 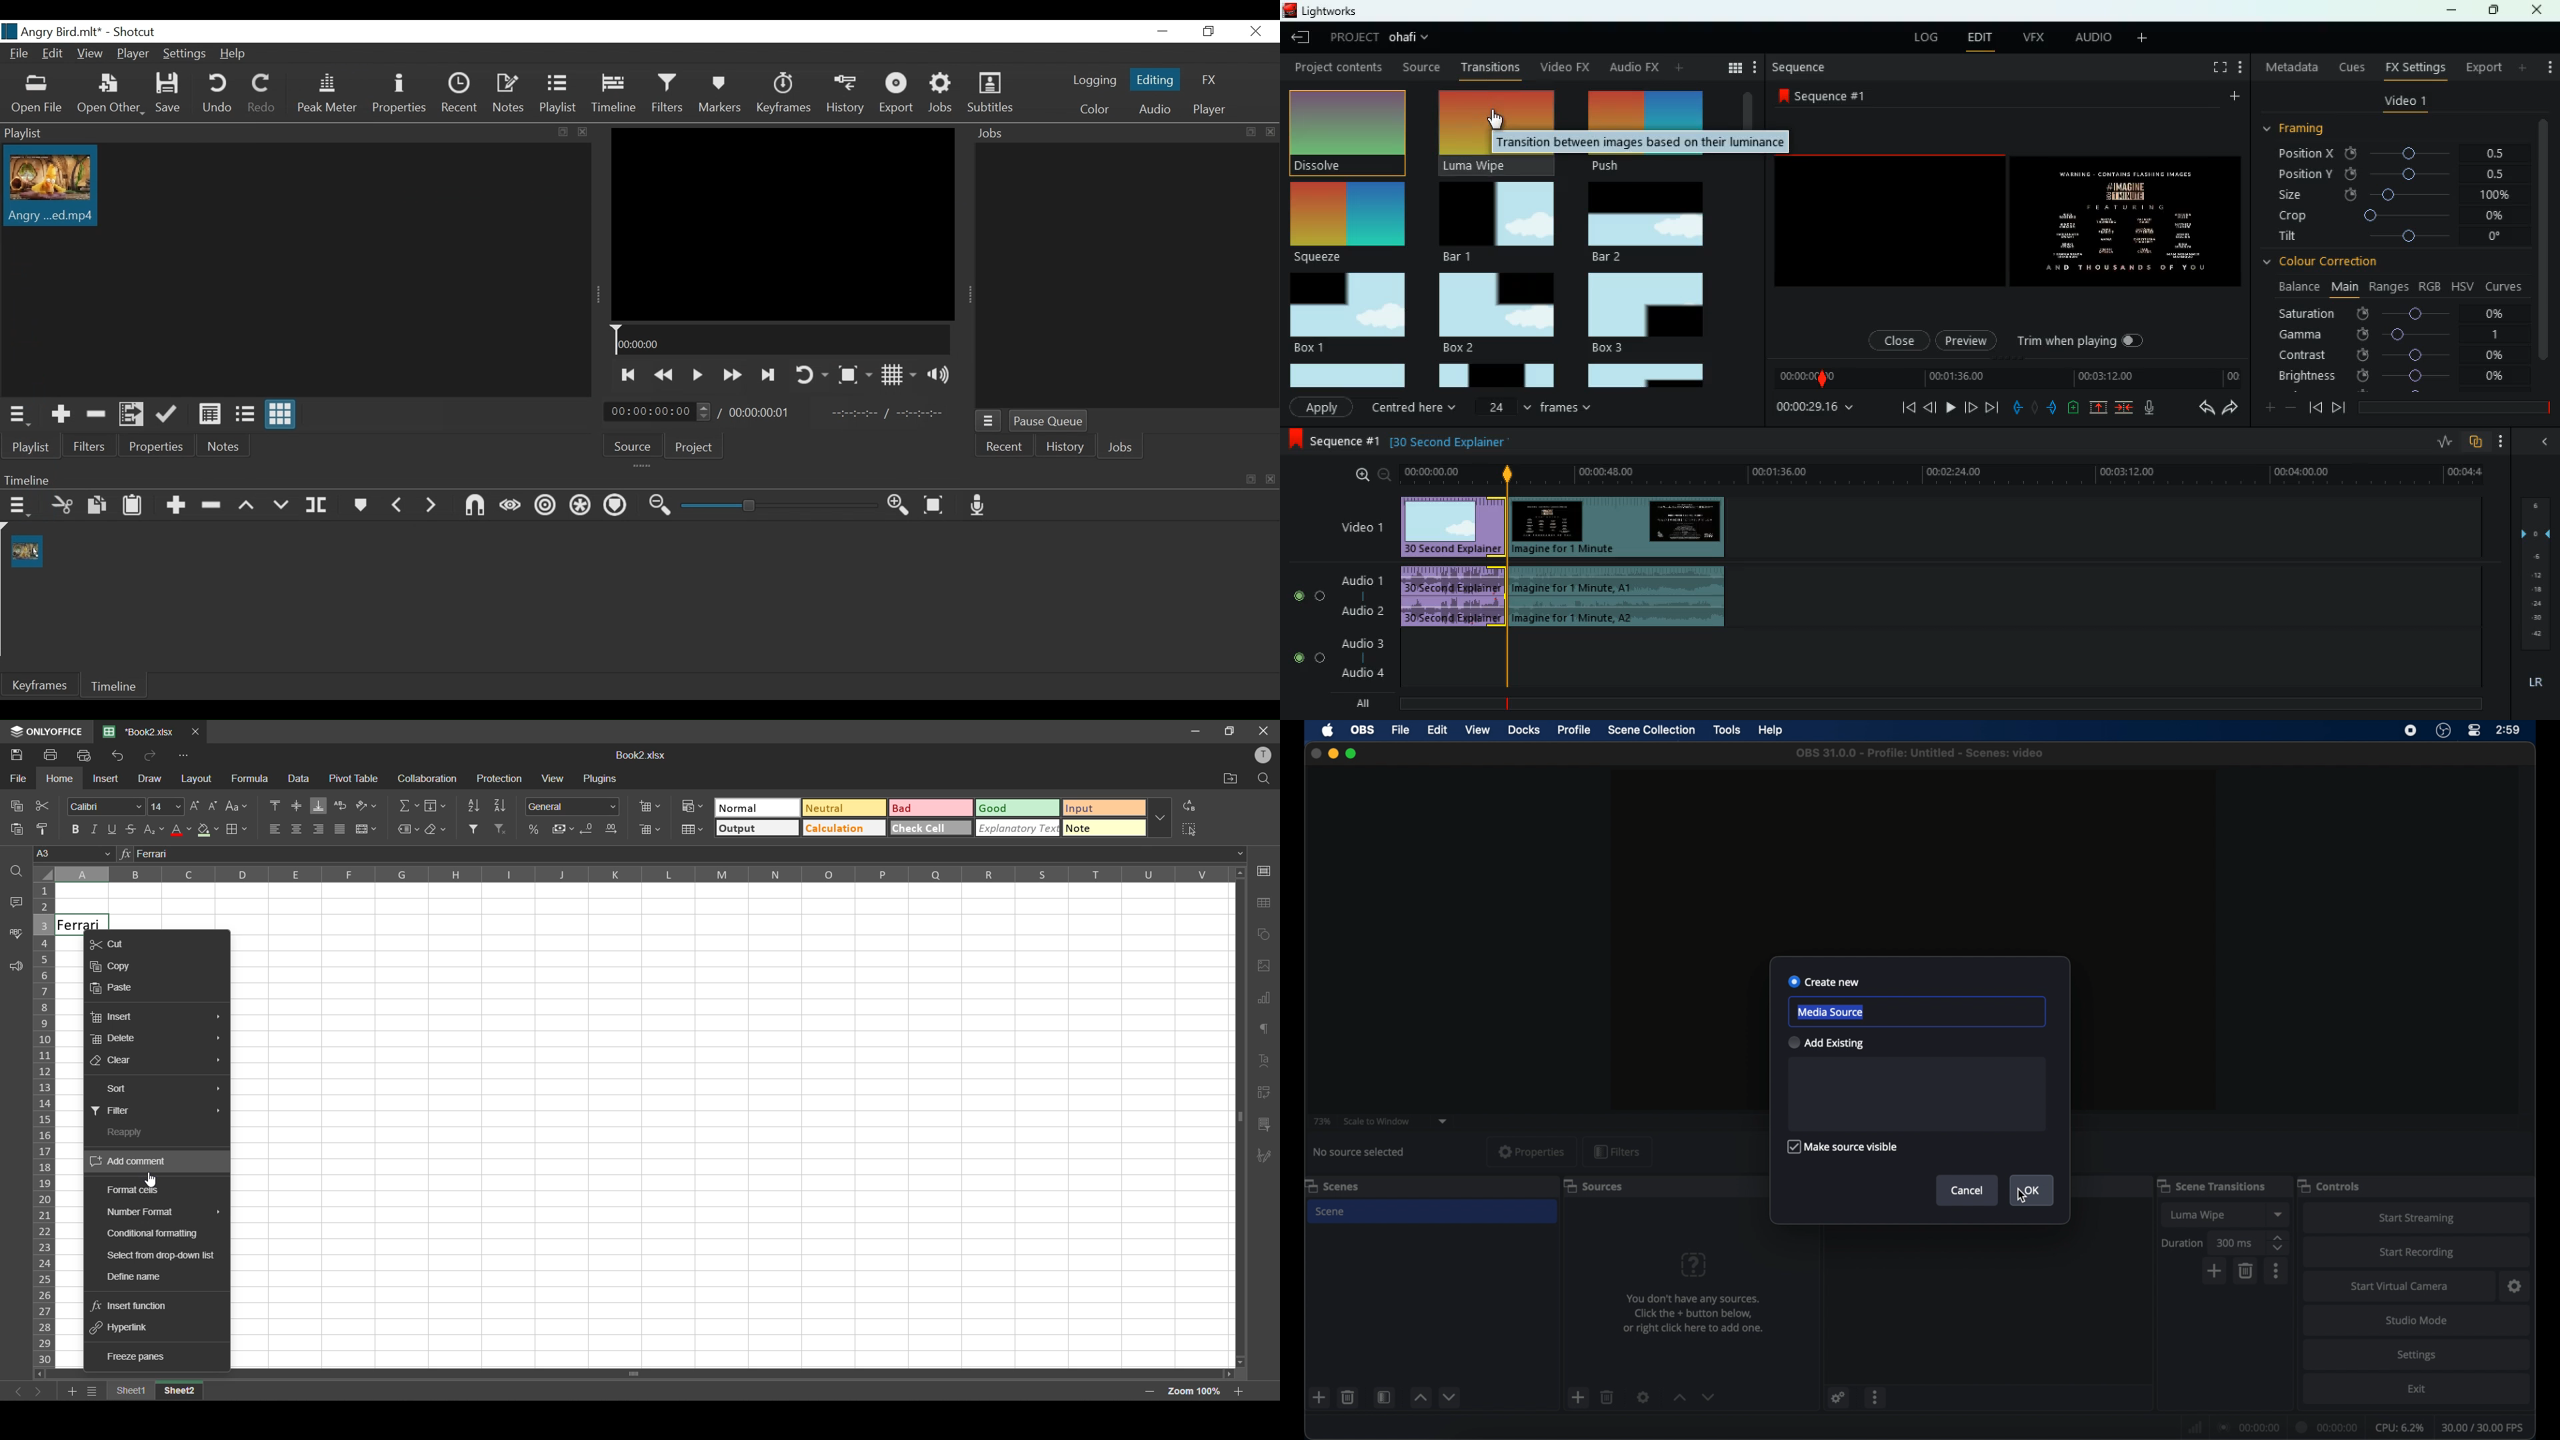 What do you see at coordinates (779, 505) in the screenshot?
I see `Zoom slider` at bounding box center [779, 505].